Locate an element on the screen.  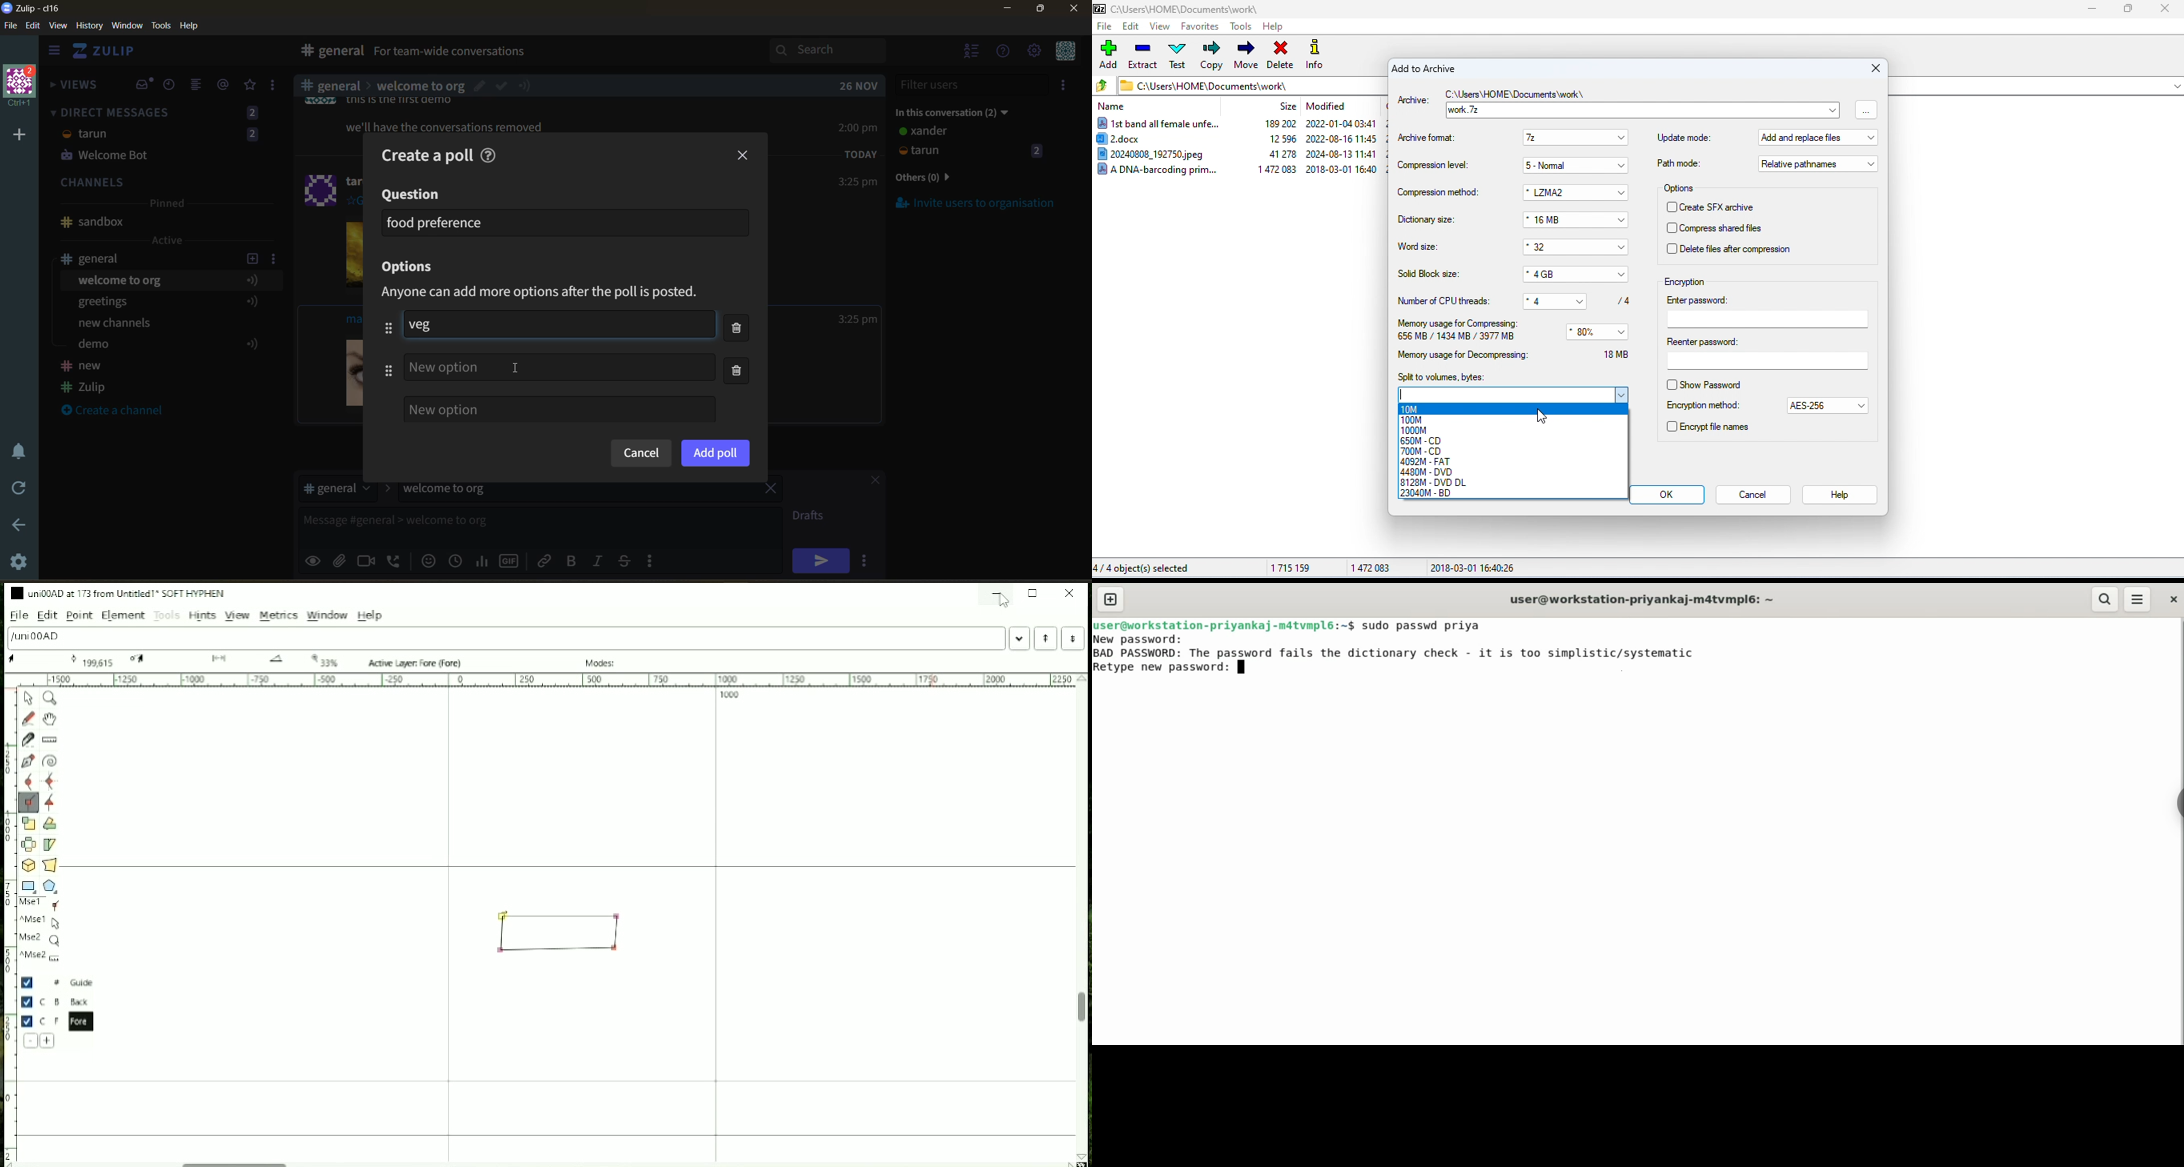
BAD PASSWORD: The password fails the dictionary check - it is too simplistic/systematic is located at coordinates (1396, 654).